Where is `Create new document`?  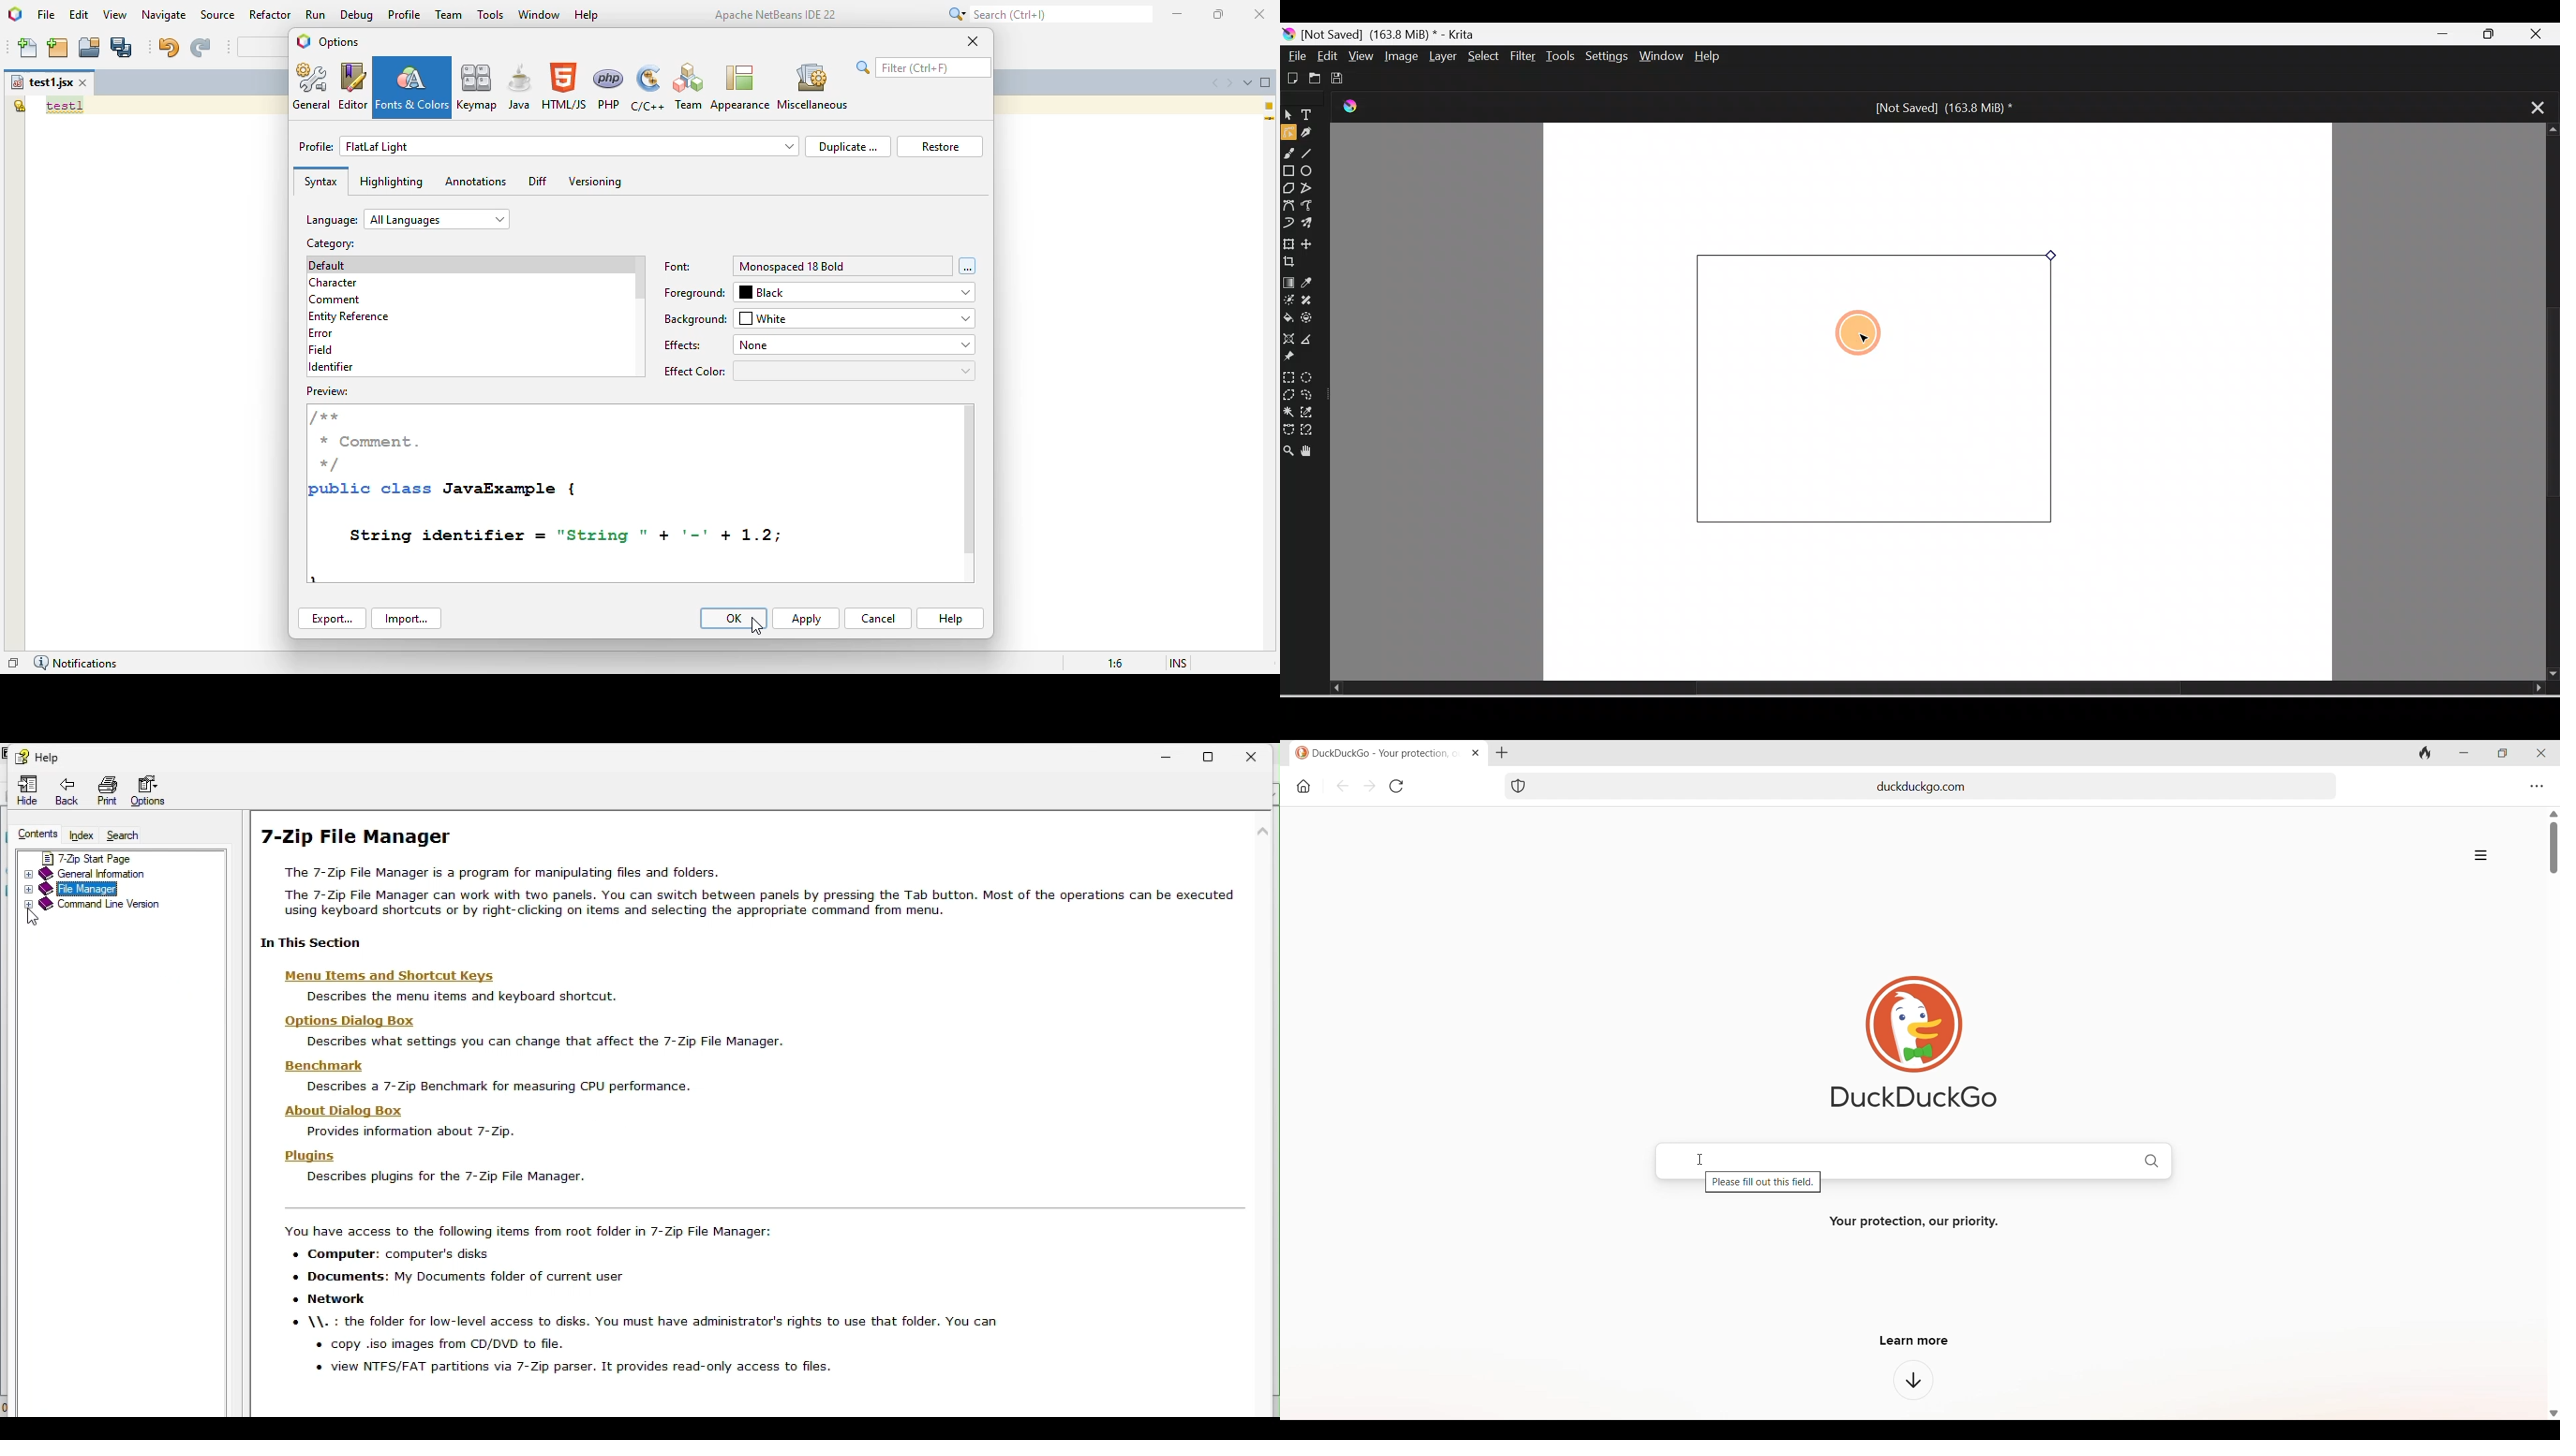
Create new document is located at coordinates (1291, 77).